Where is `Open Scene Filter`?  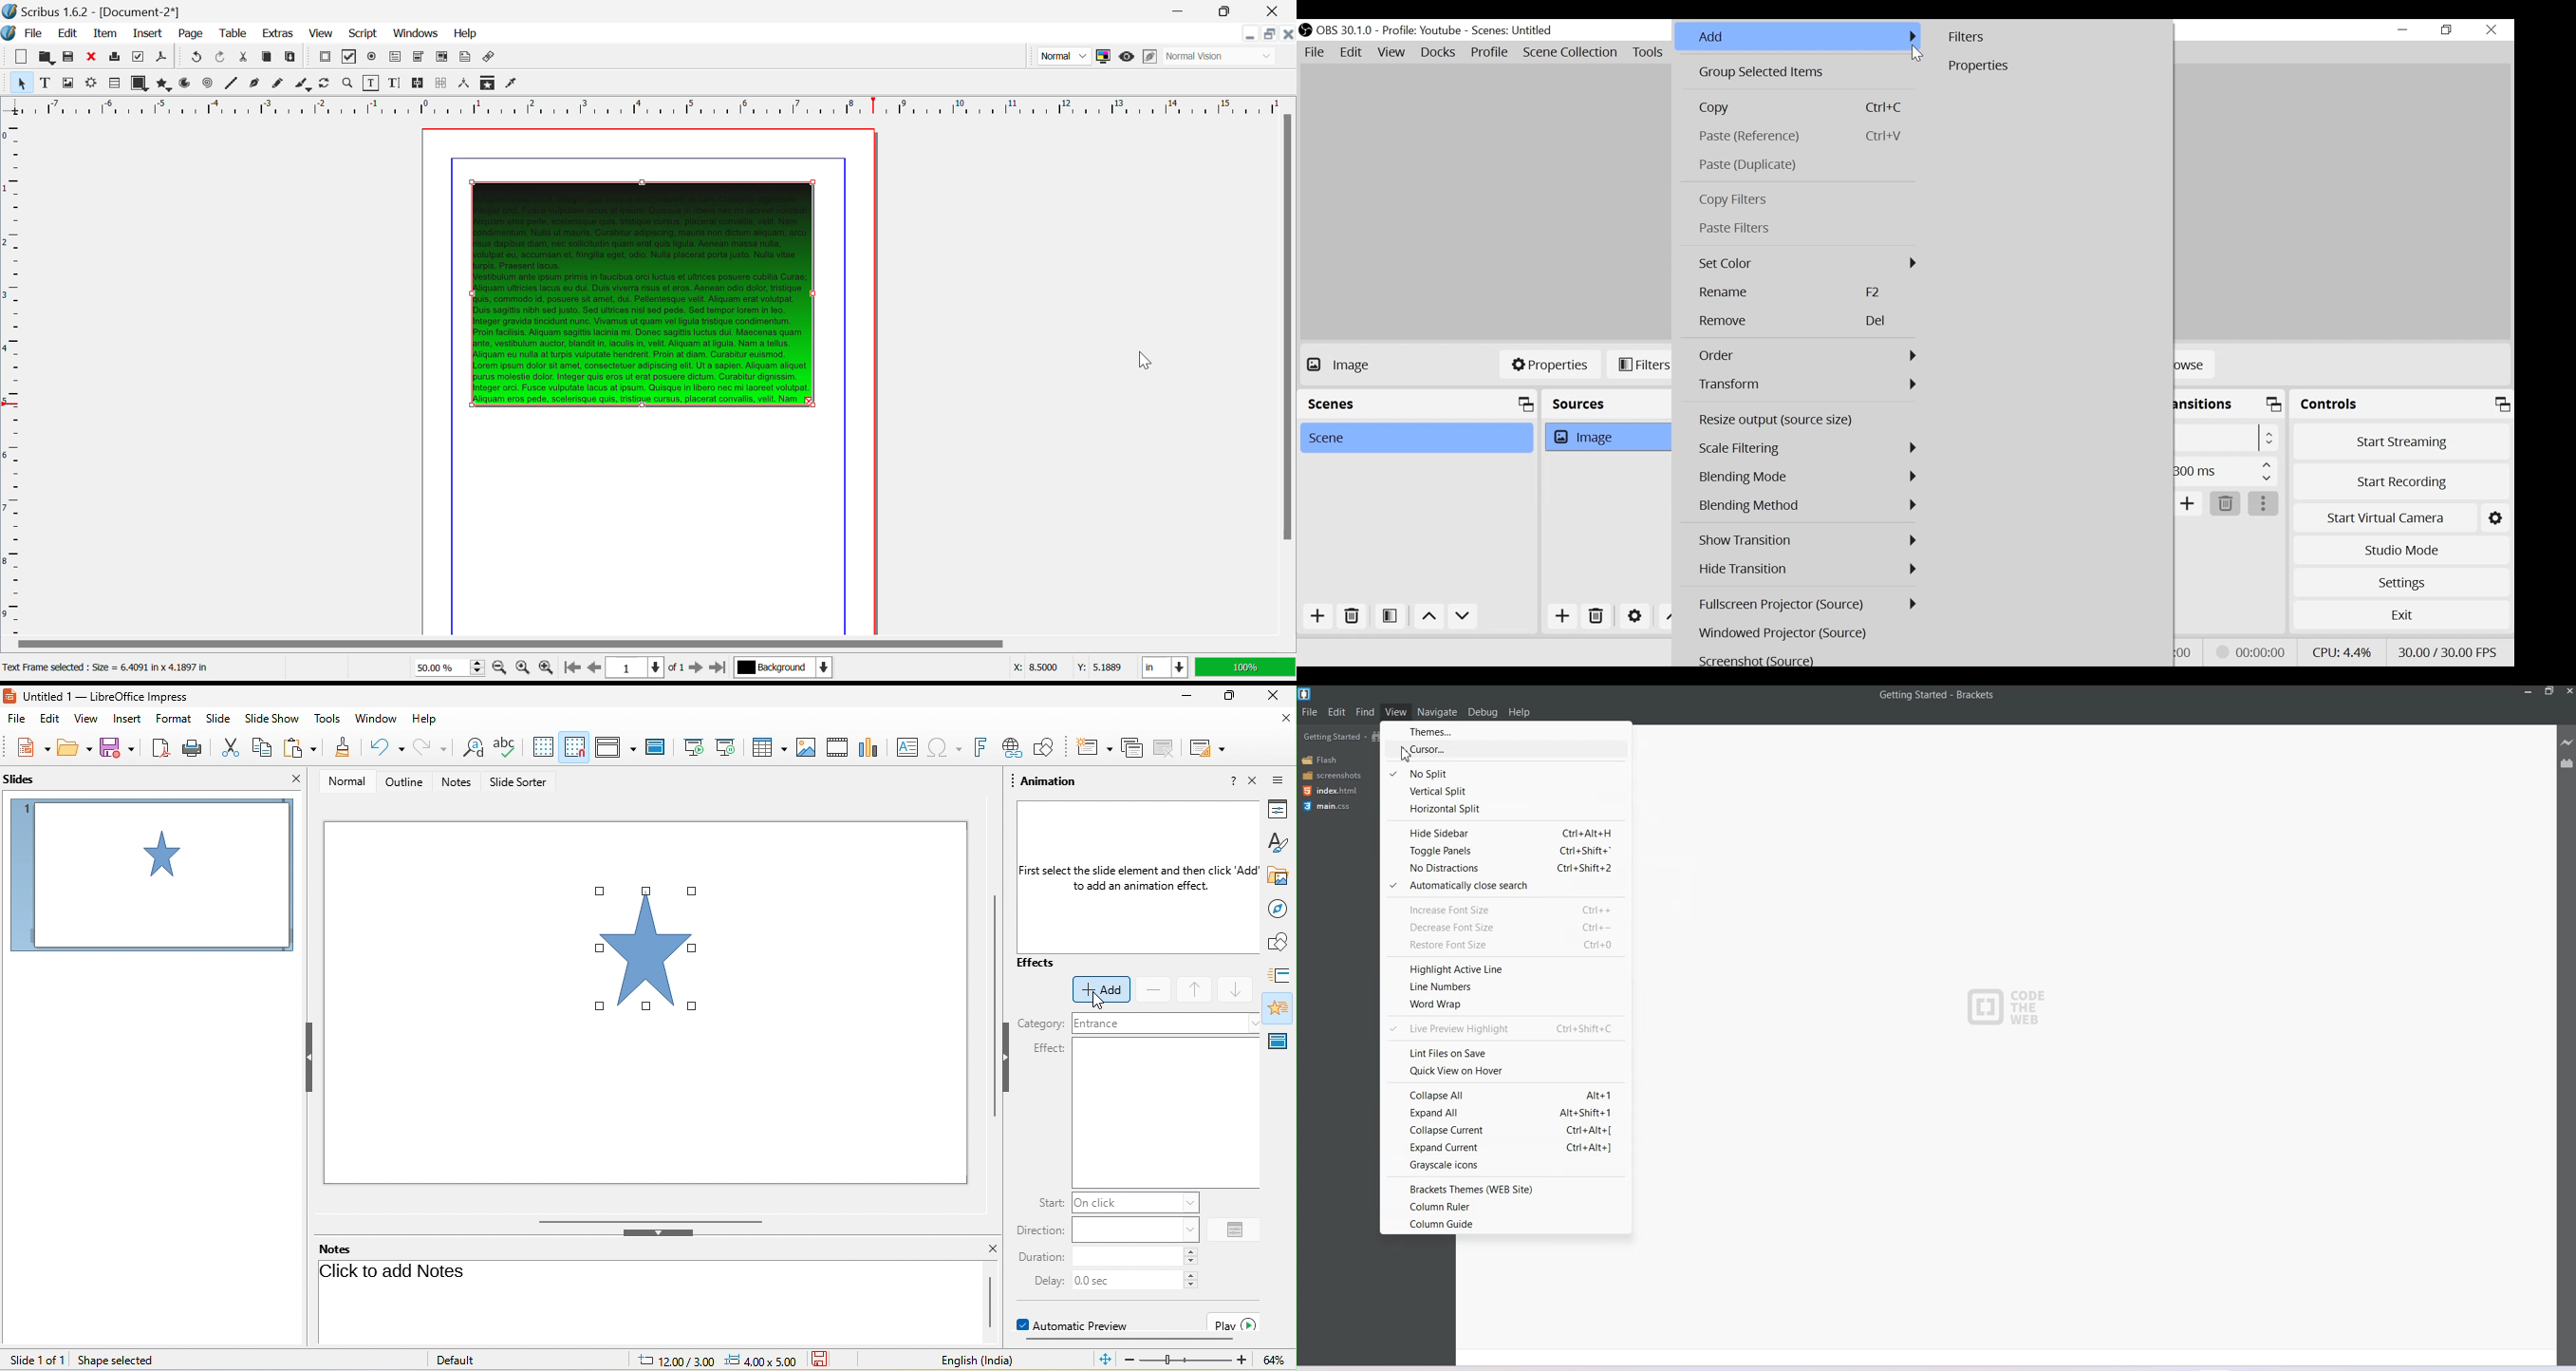
Open Scene Filter is located at coordinates (1391, 618).